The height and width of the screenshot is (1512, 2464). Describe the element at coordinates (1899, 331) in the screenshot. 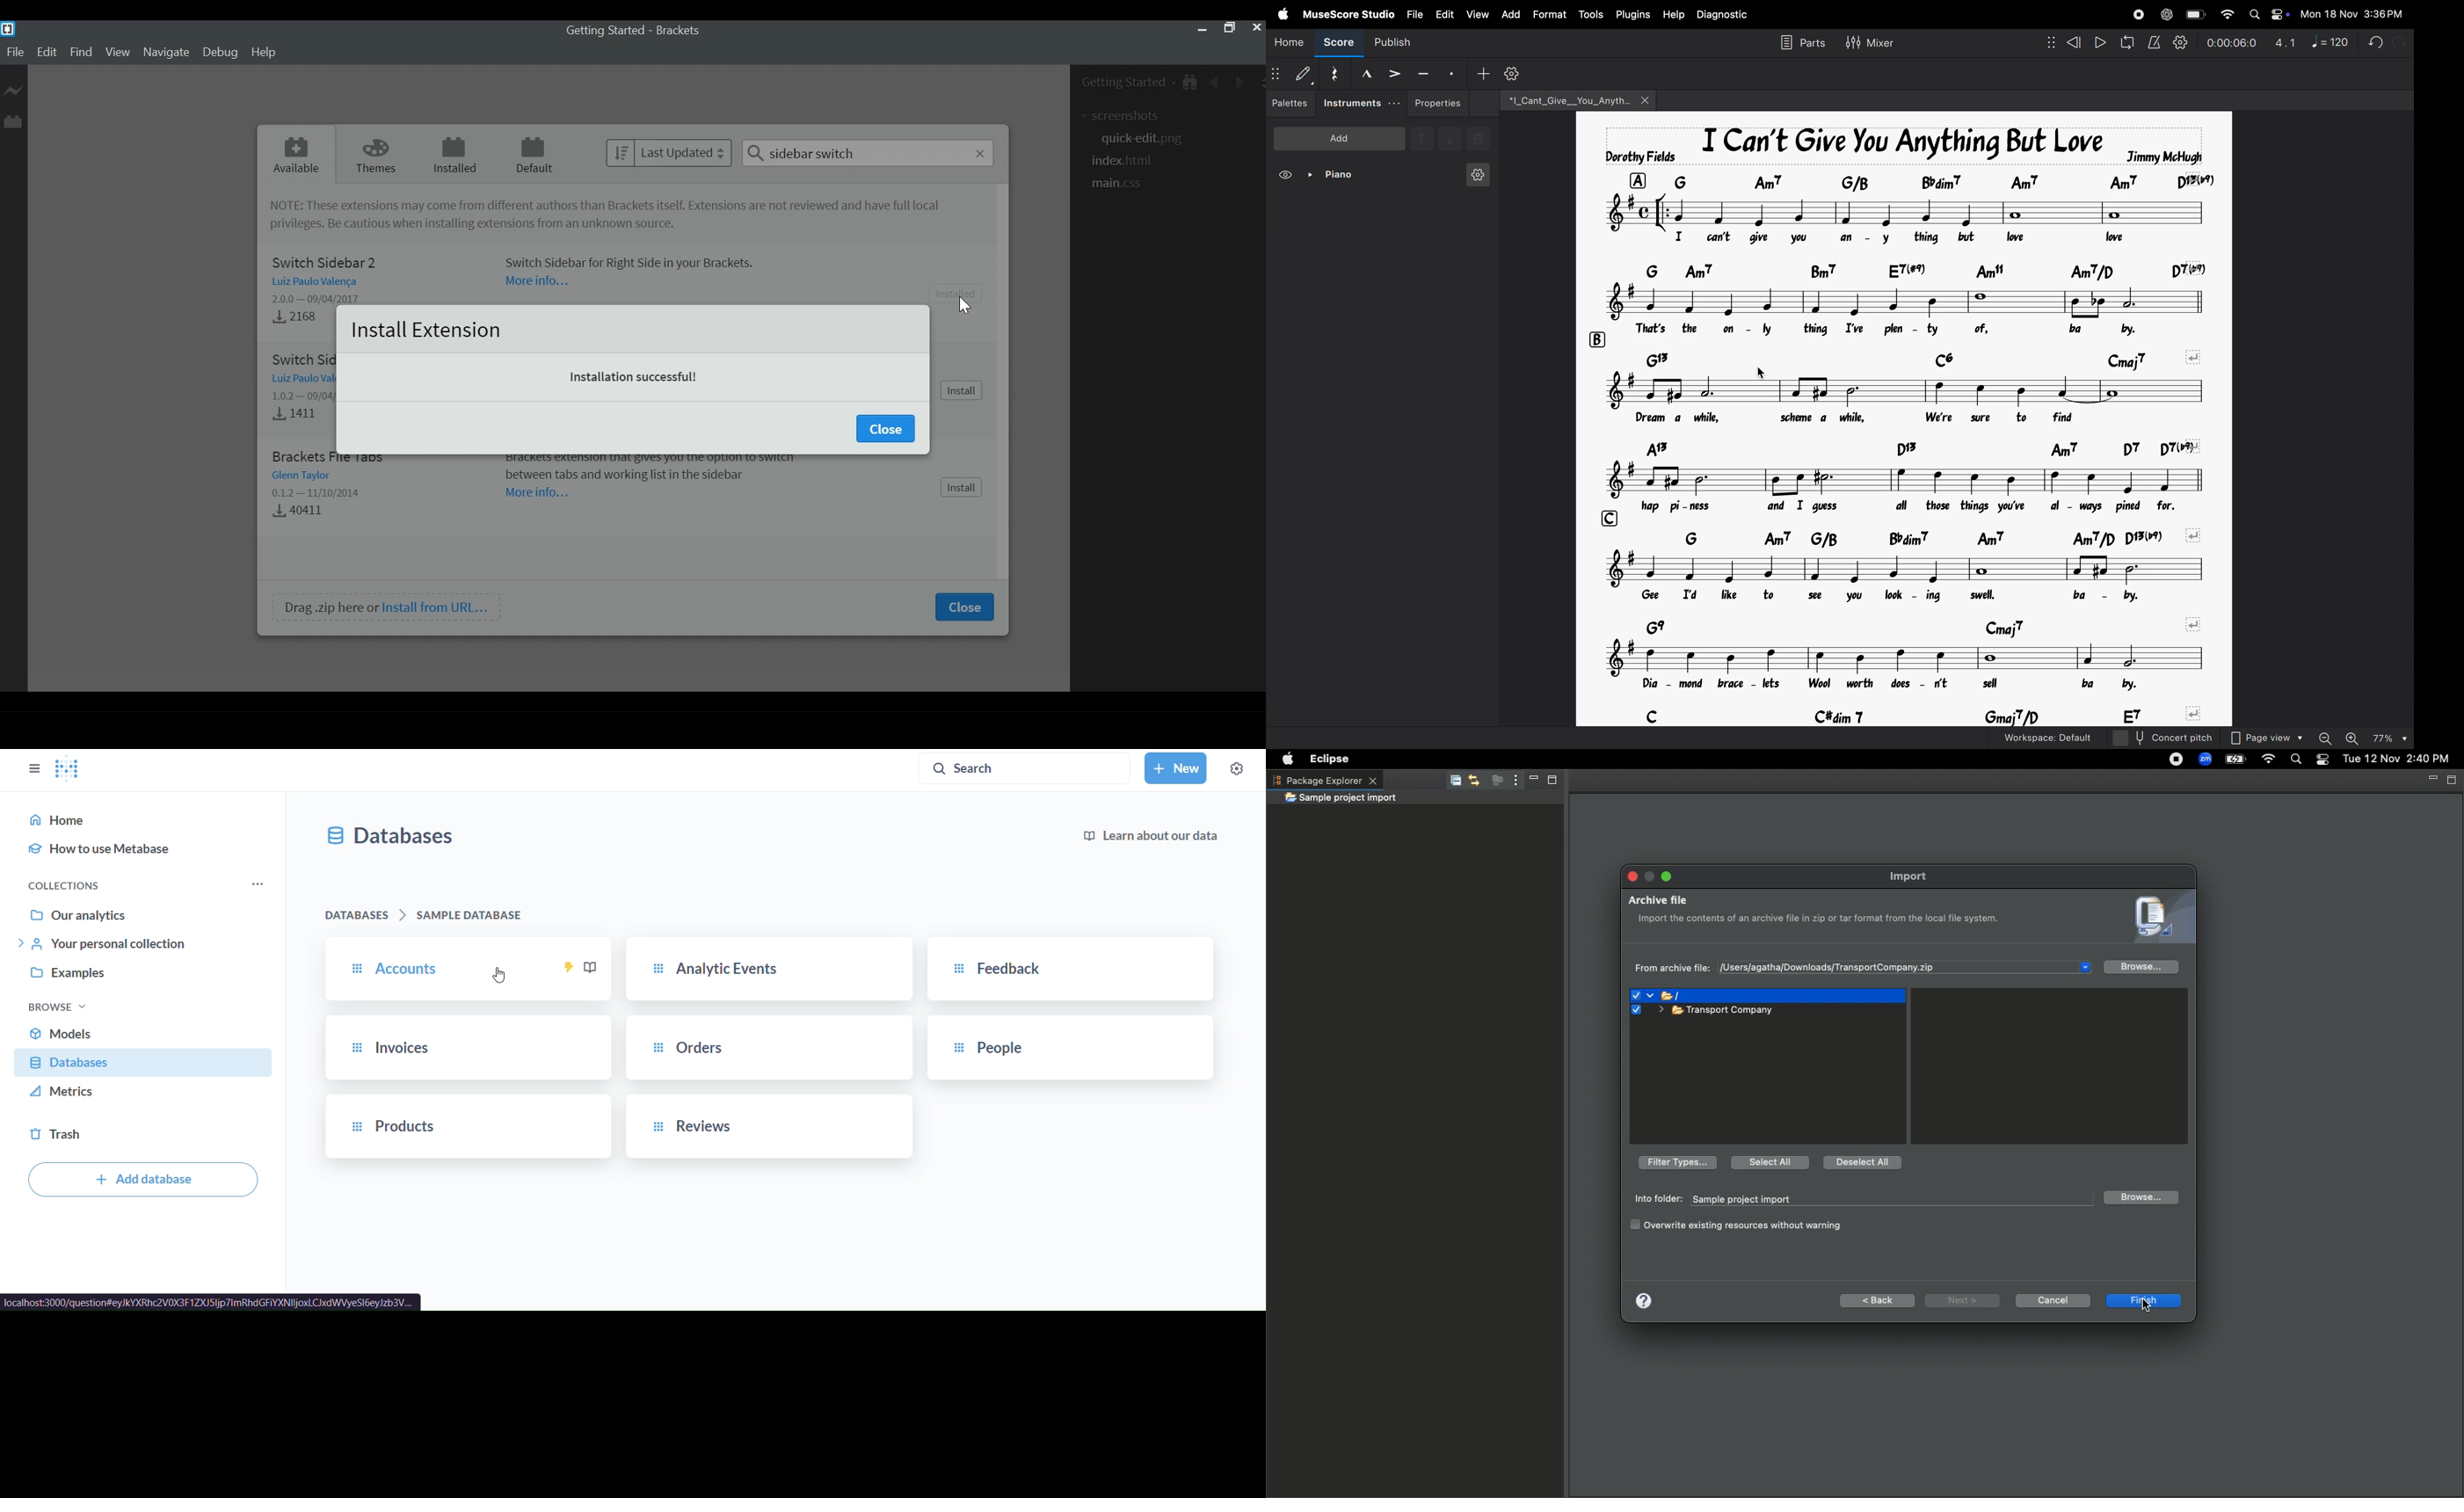

I see `lyrics` at that location.